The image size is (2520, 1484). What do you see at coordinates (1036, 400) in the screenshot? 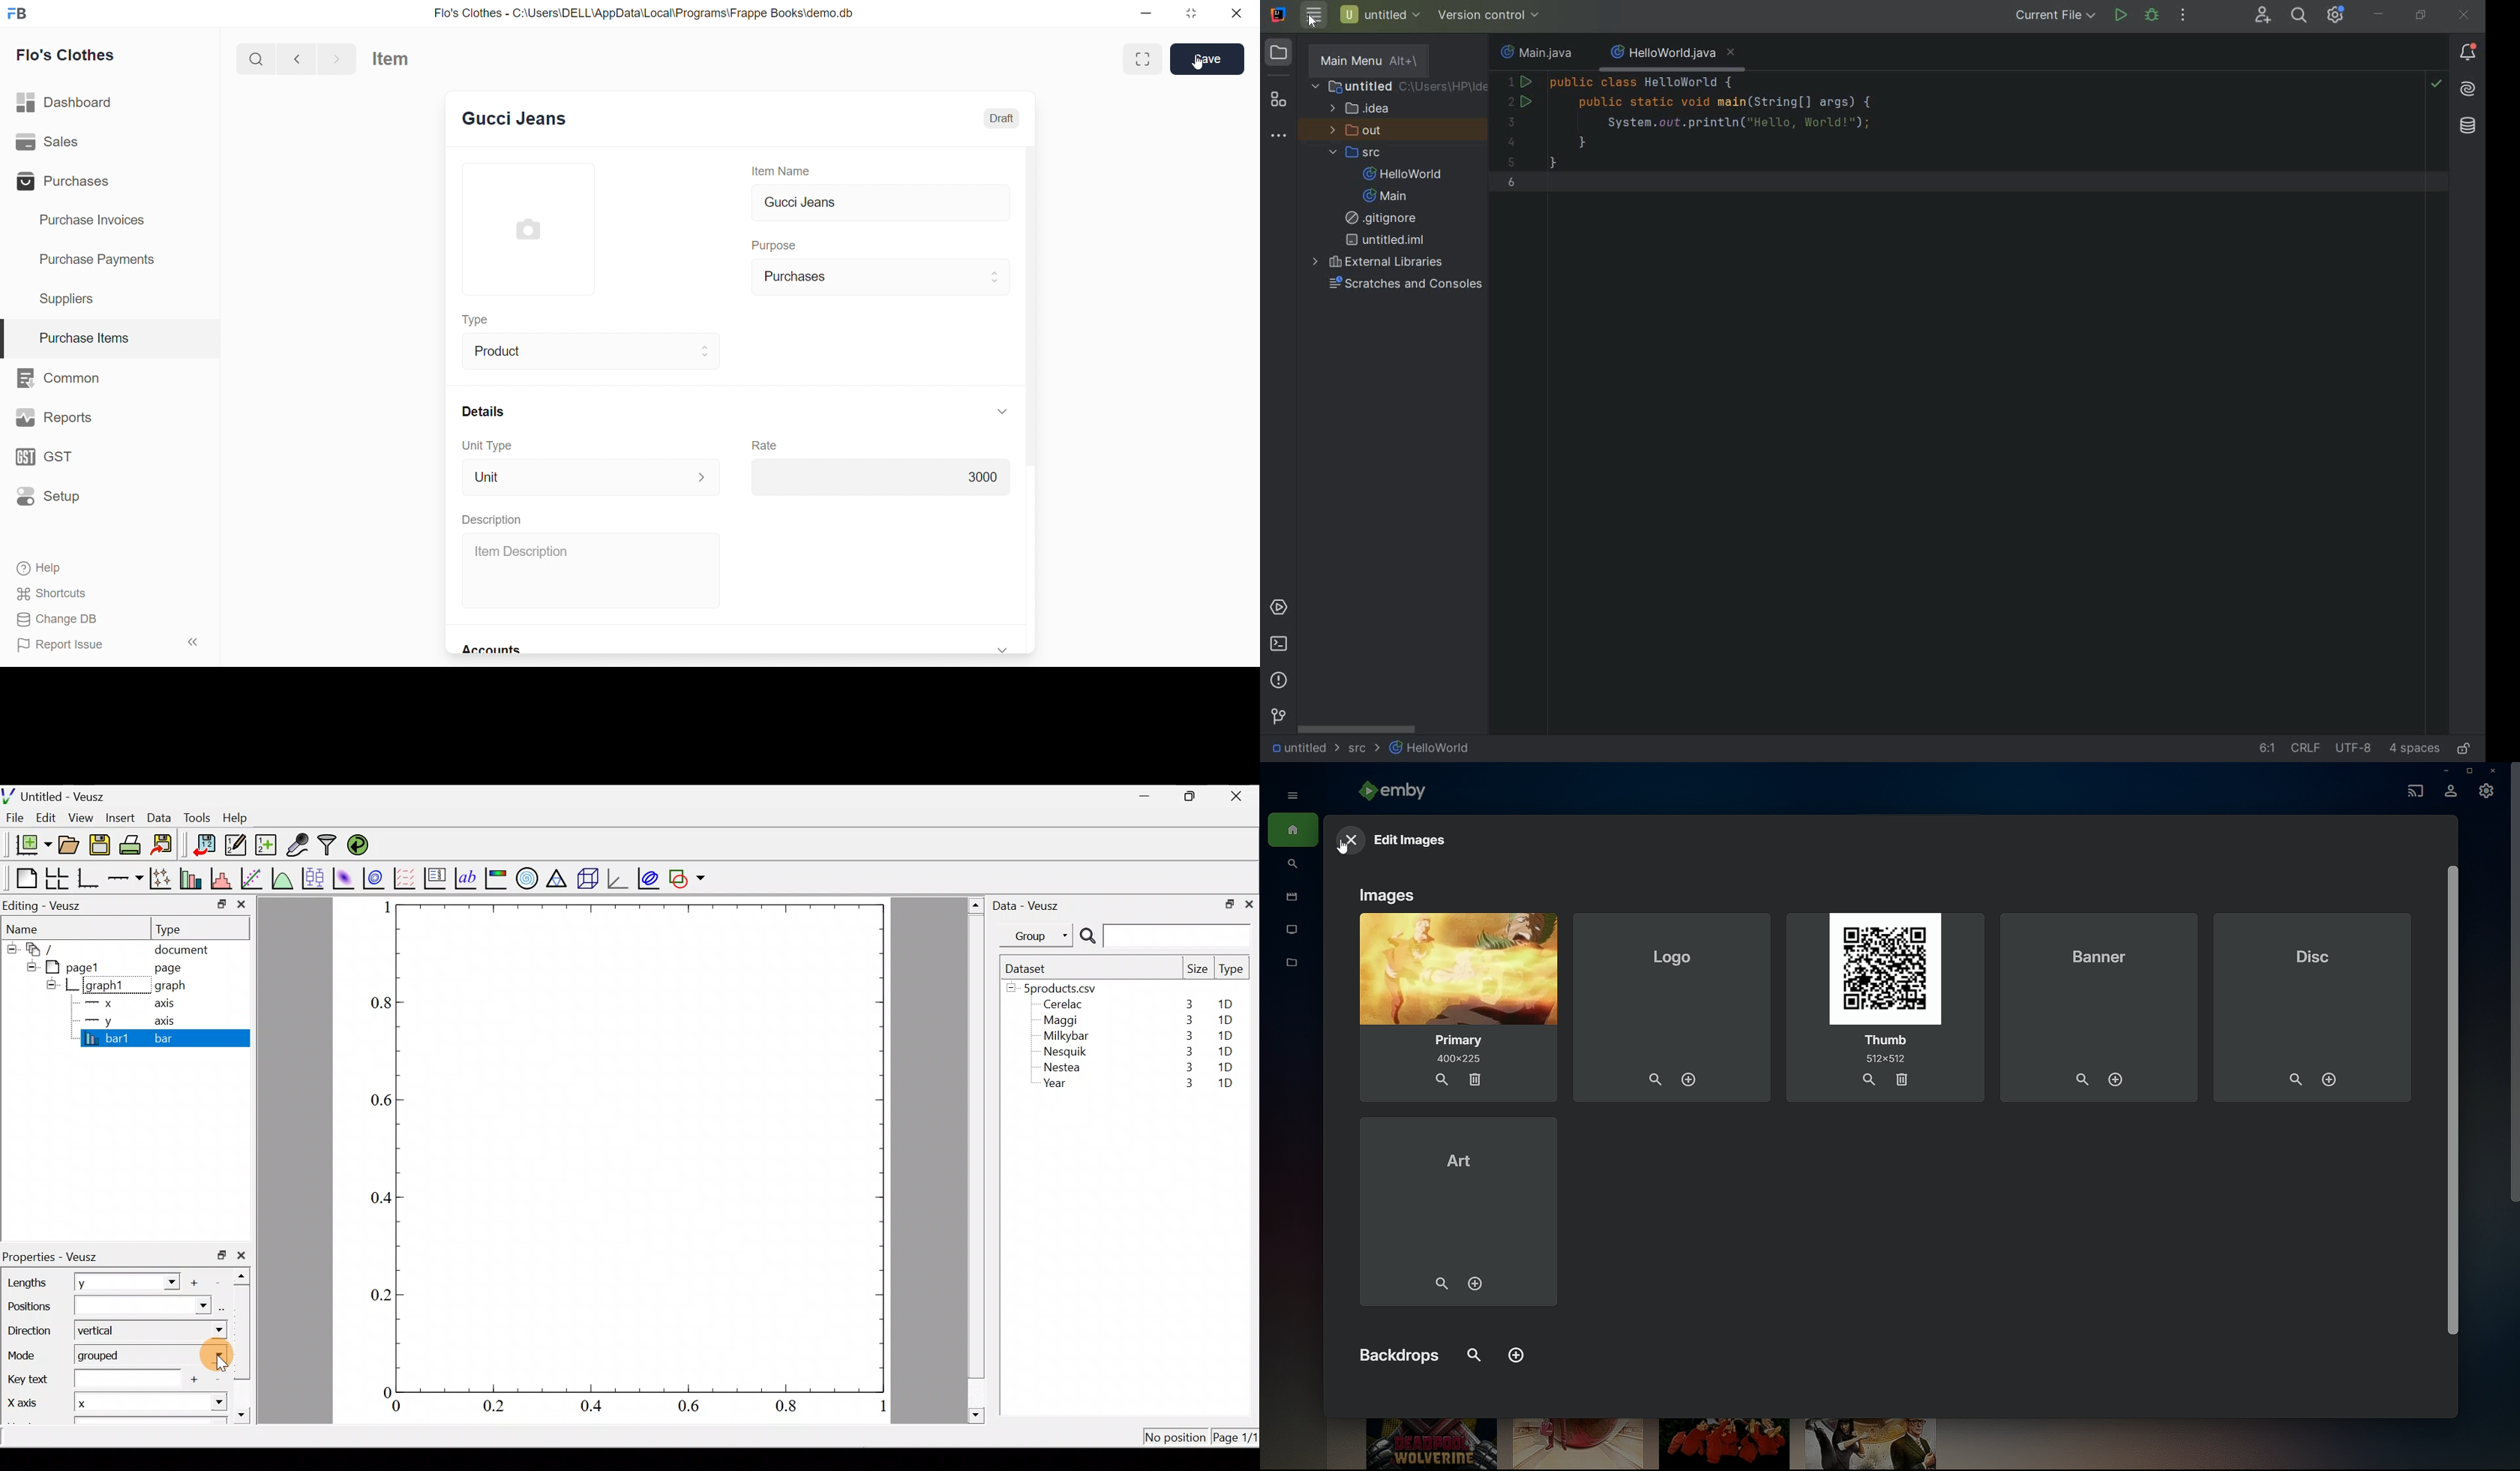
I see `scroll bar` at bounding box center [1036, 400].